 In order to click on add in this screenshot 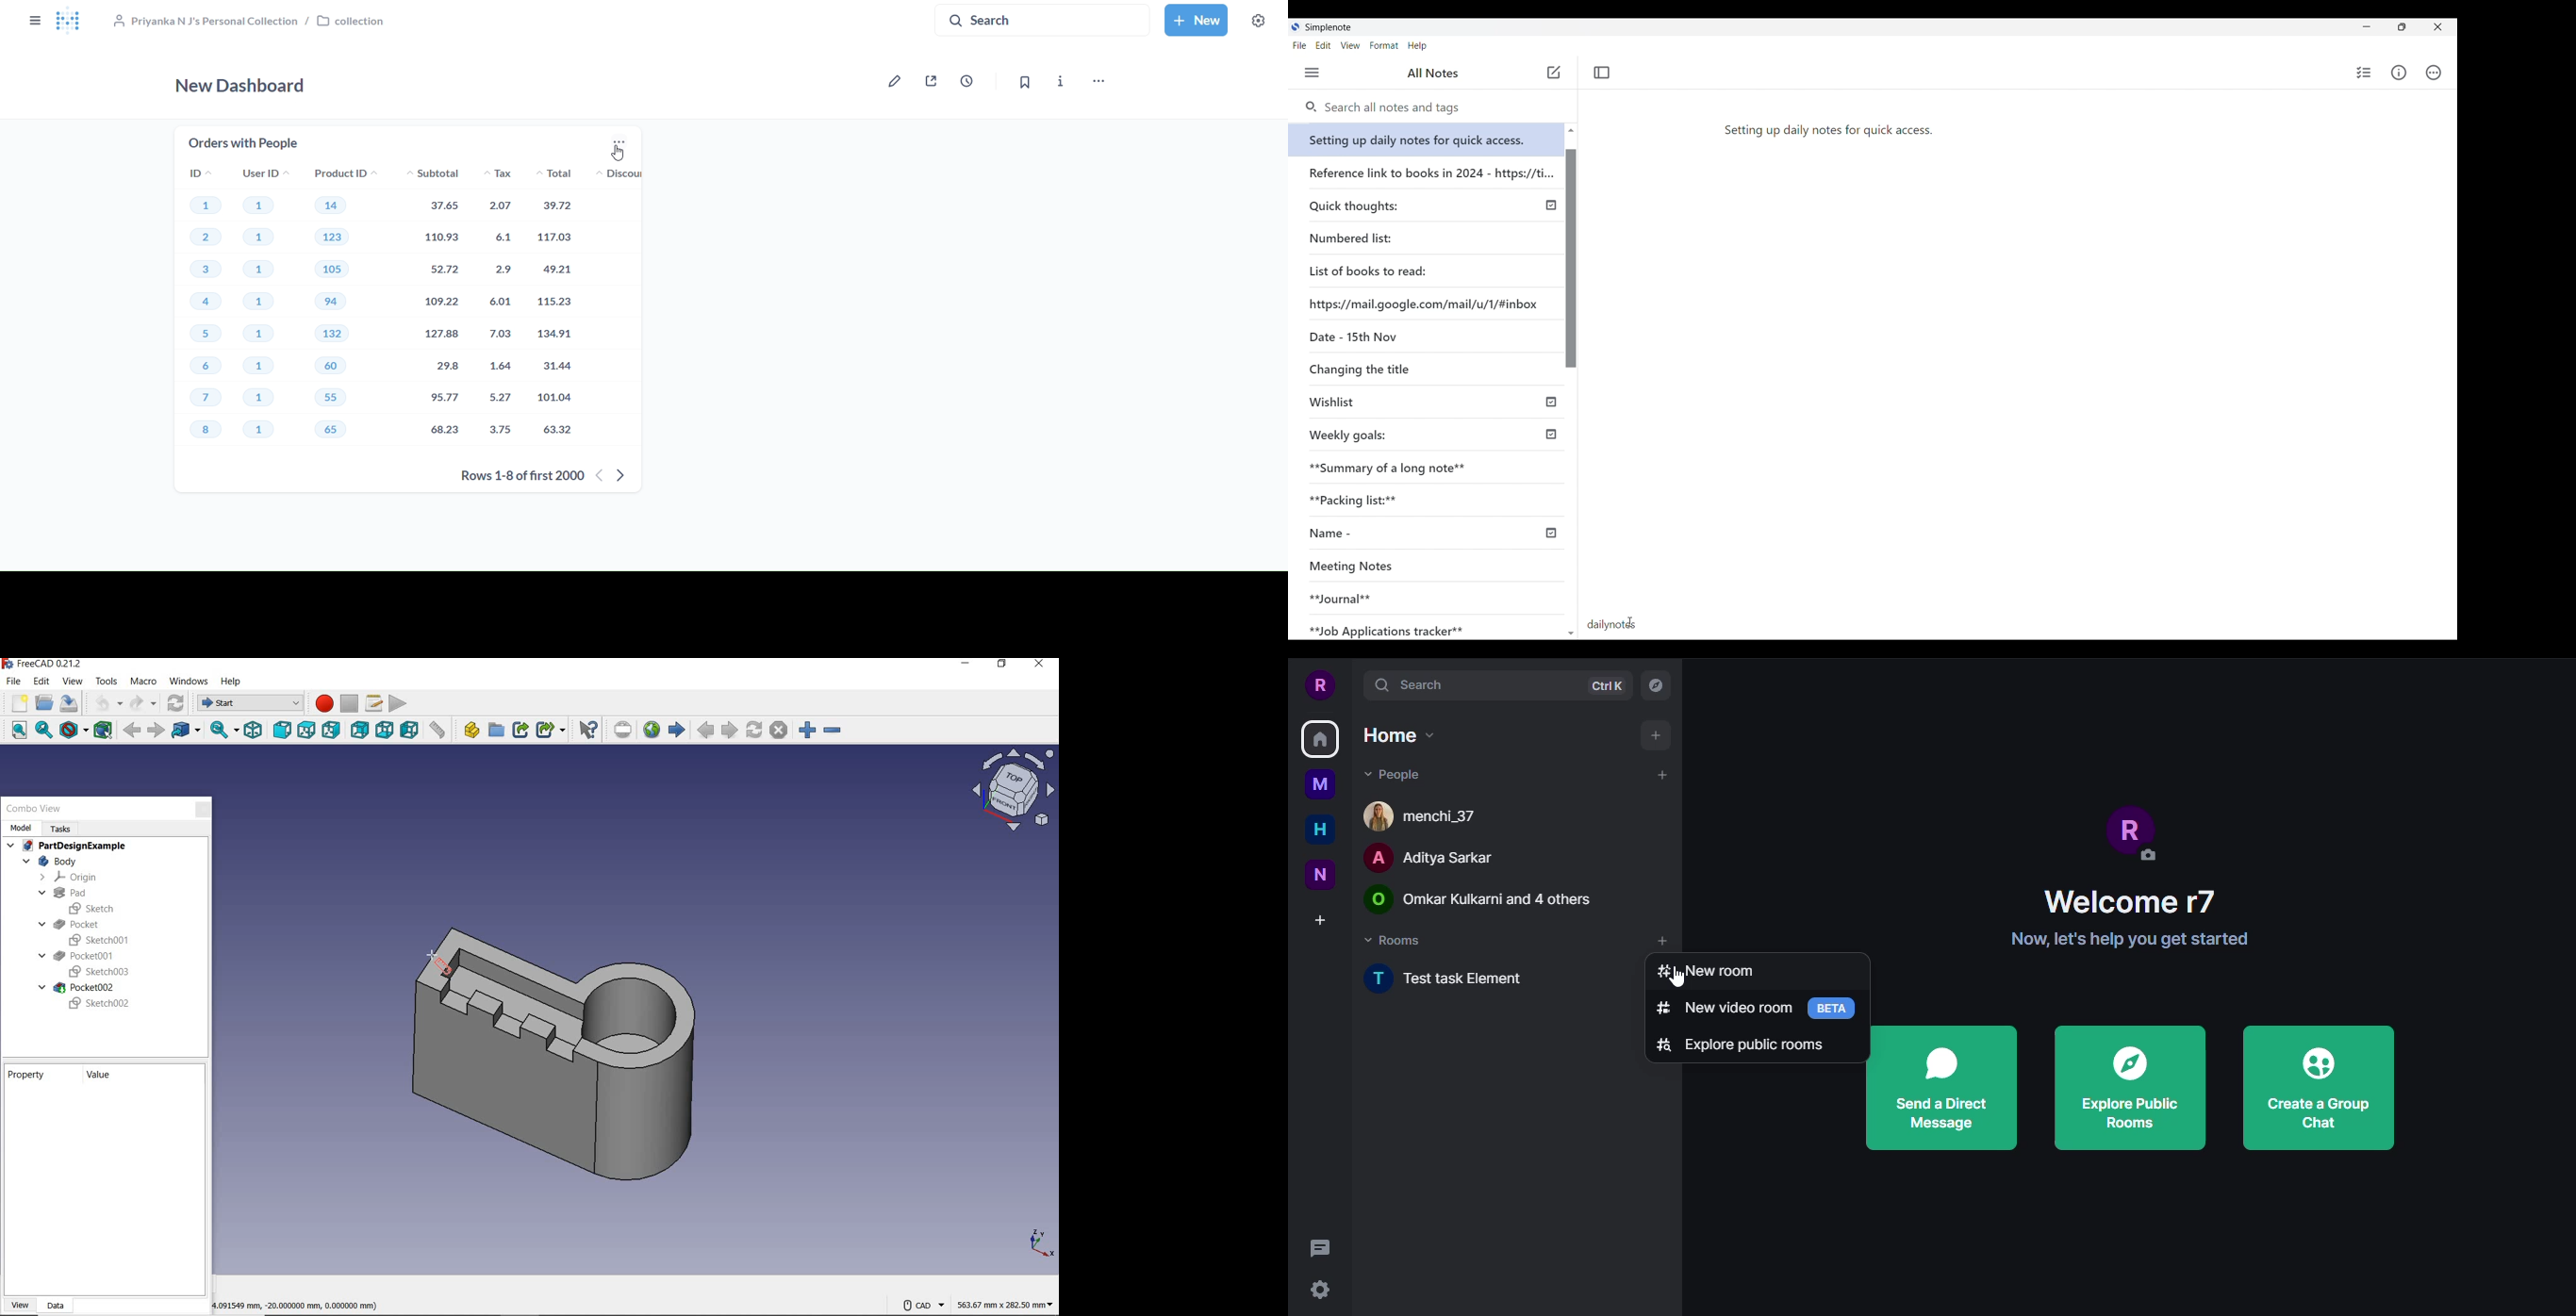, I will do `click(1665, 940)`.